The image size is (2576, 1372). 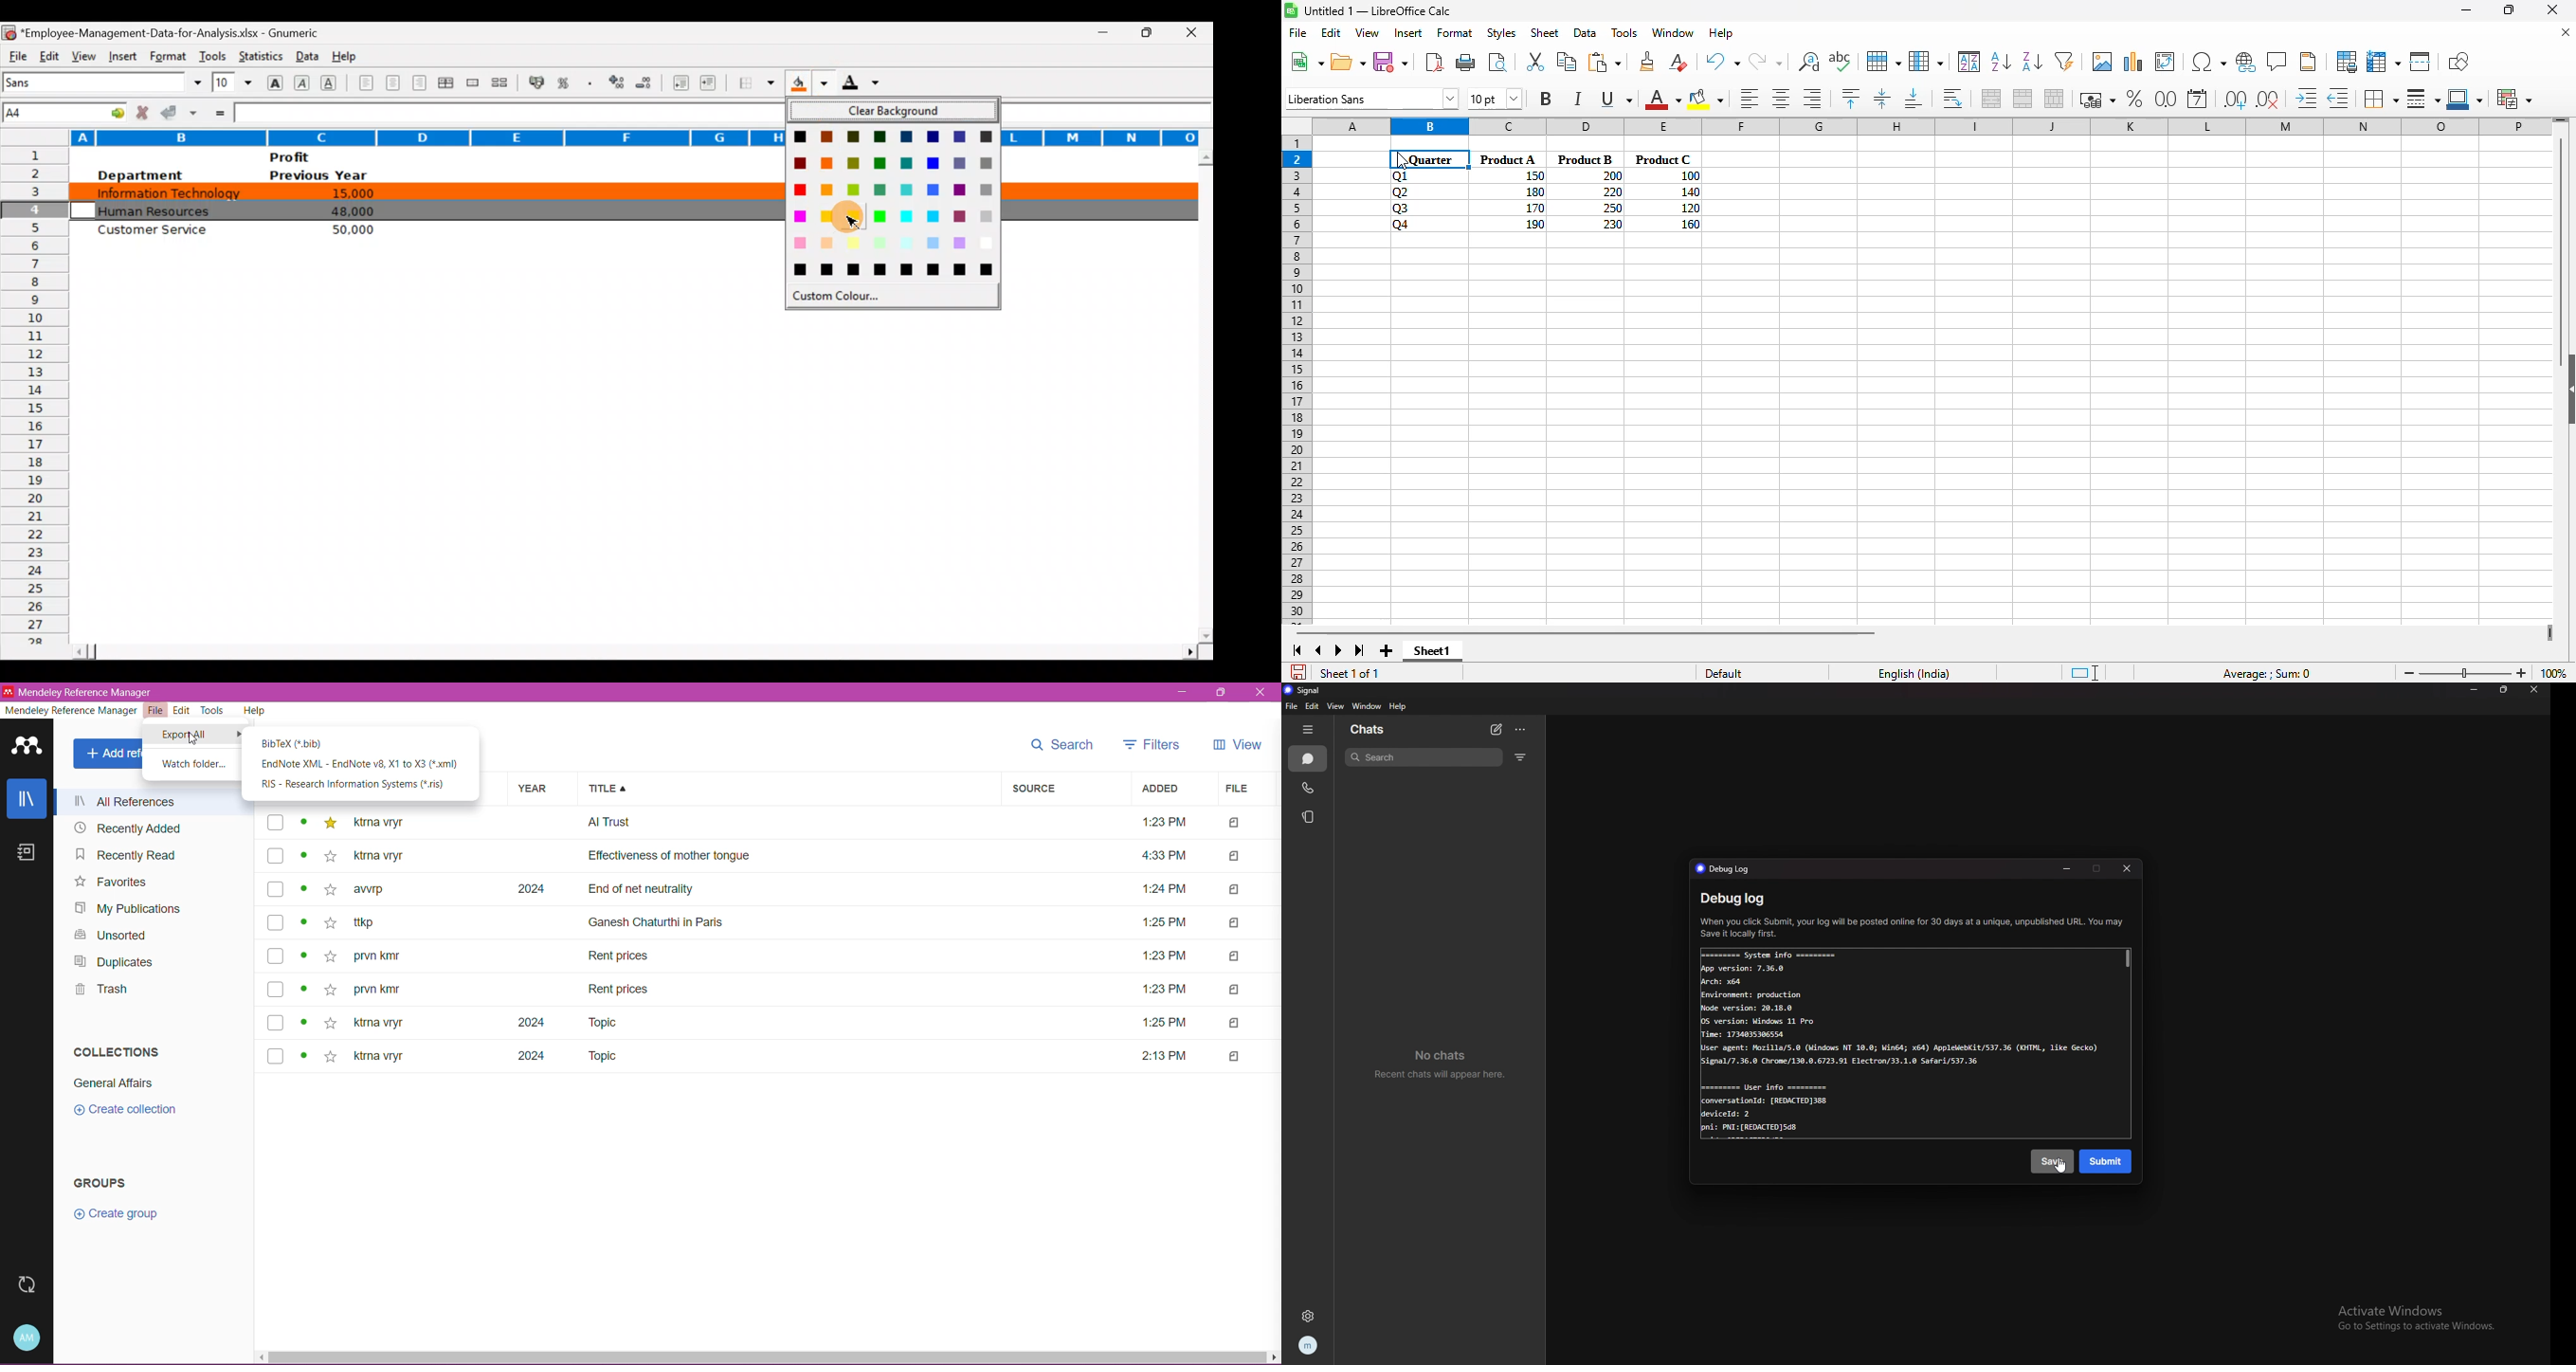 I want to click on column, so click(x=1926, y=61).